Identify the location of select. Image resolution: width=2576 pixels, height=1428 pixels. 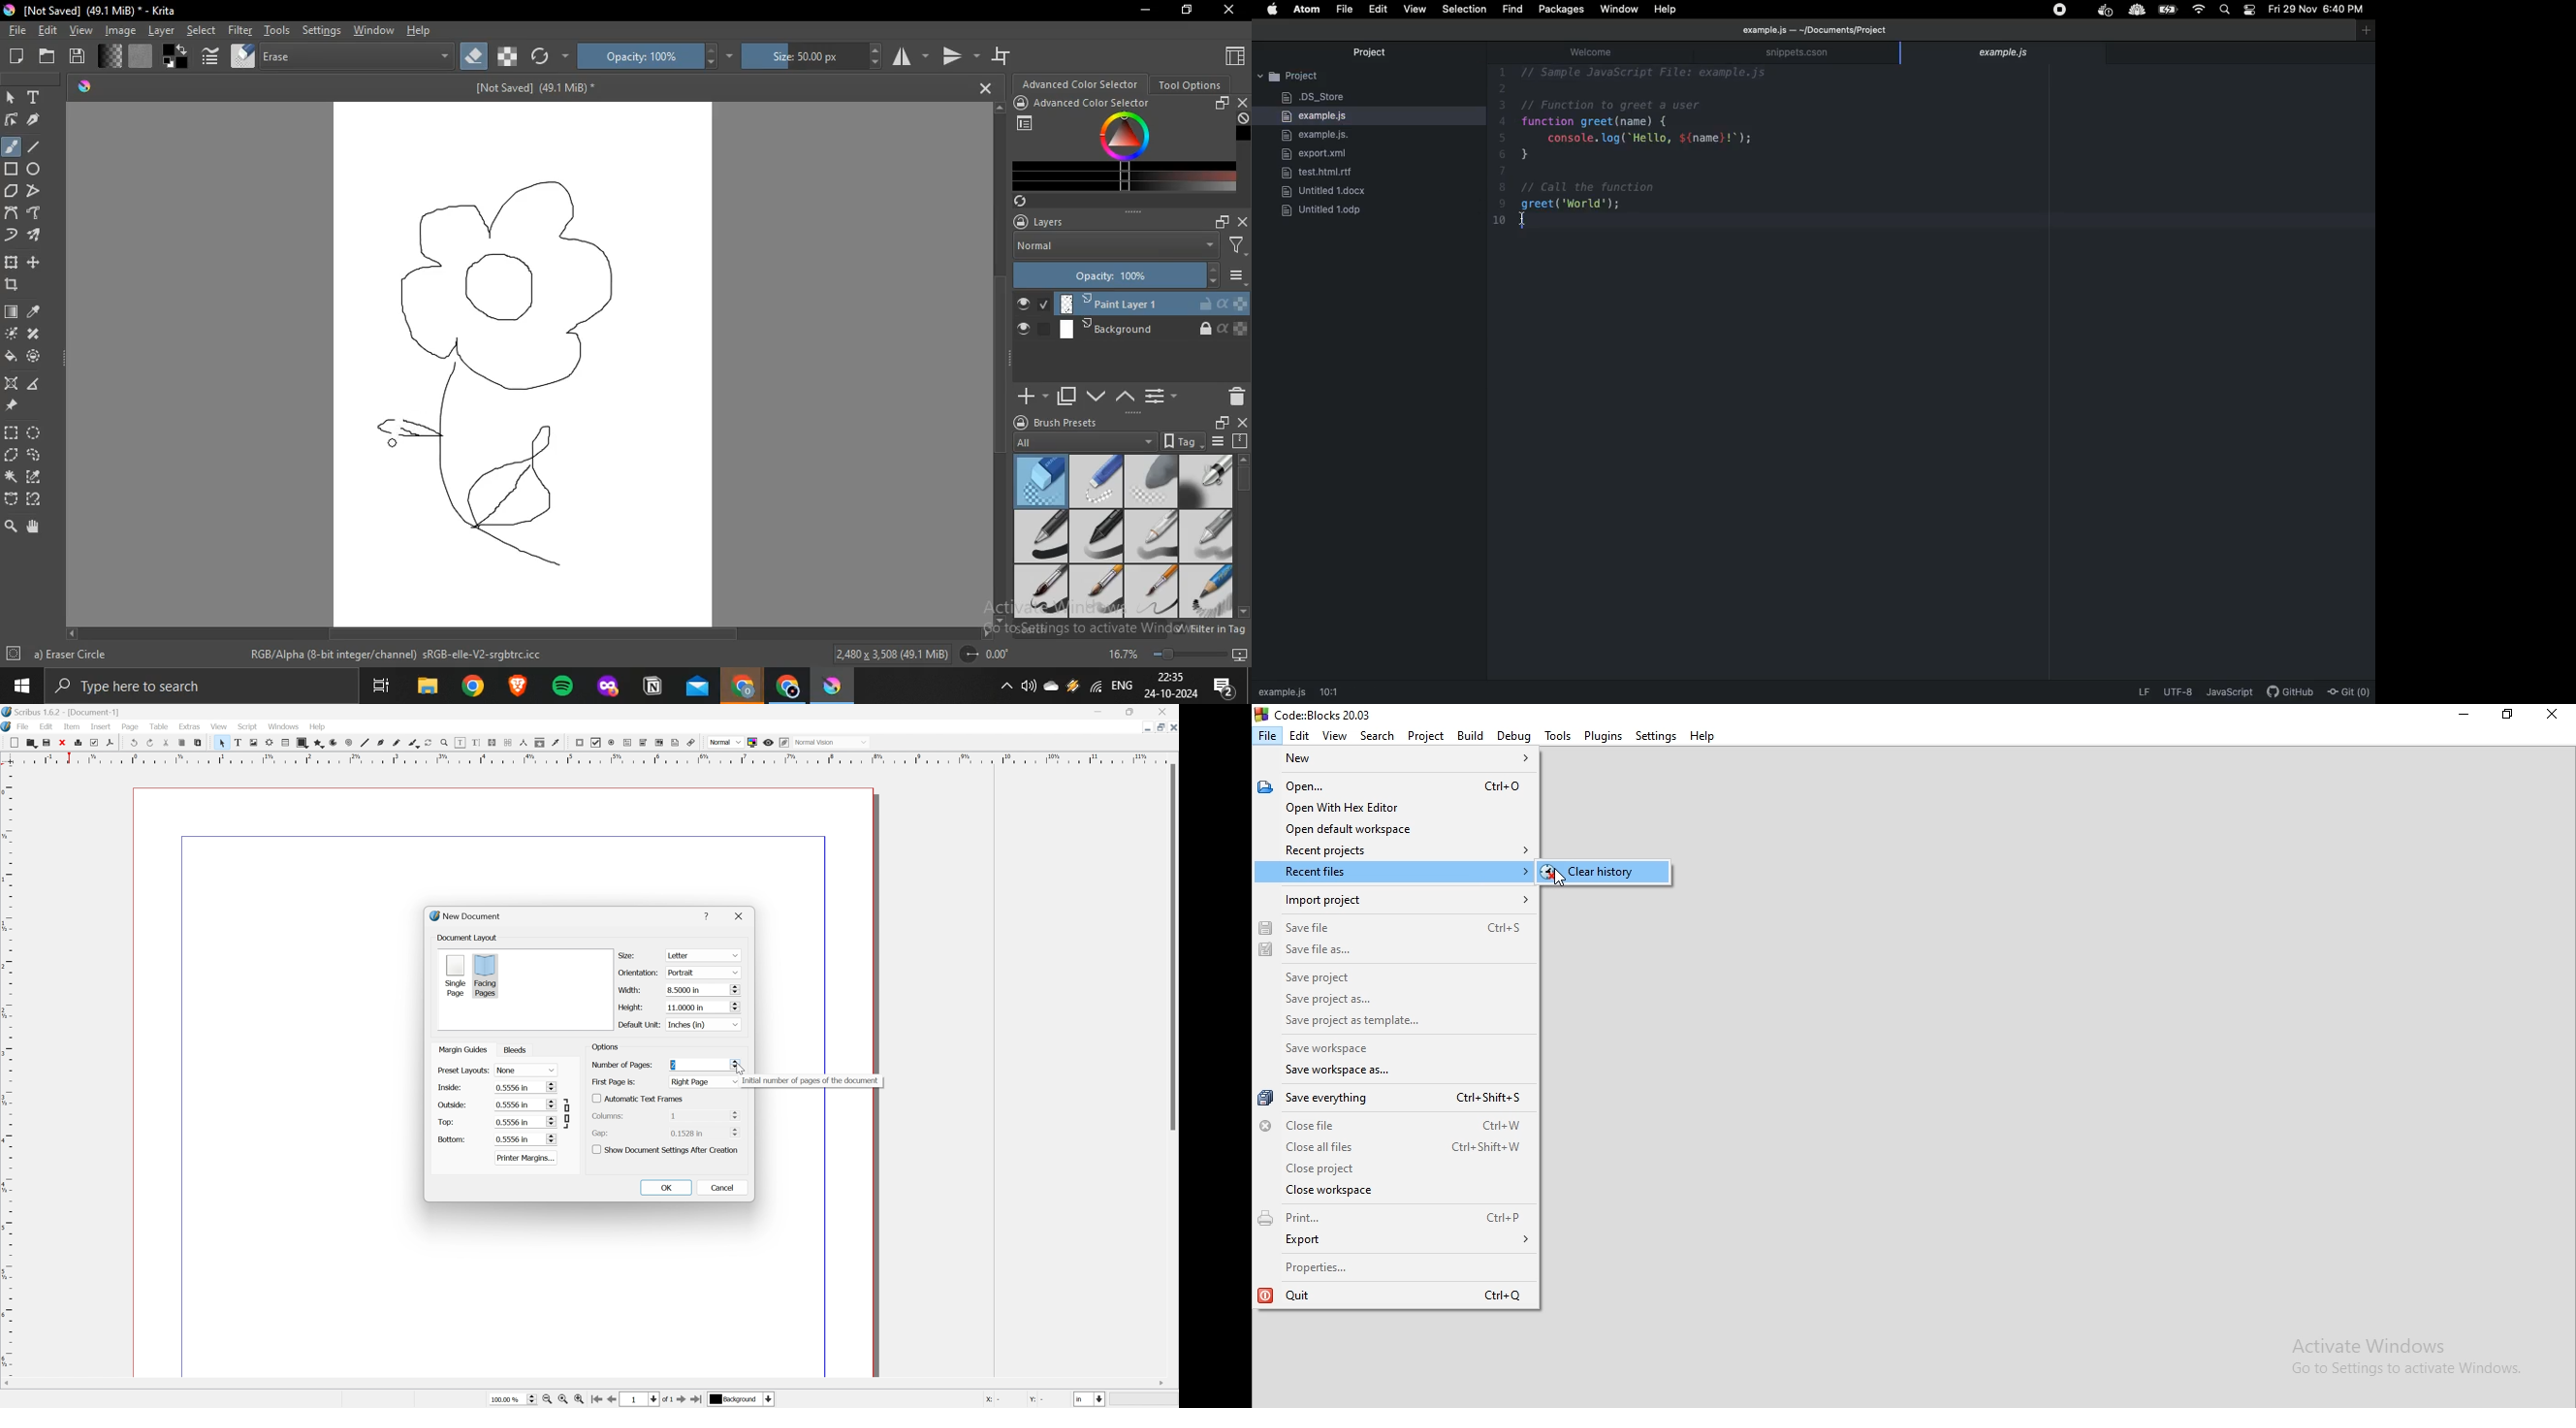
(202, 30).